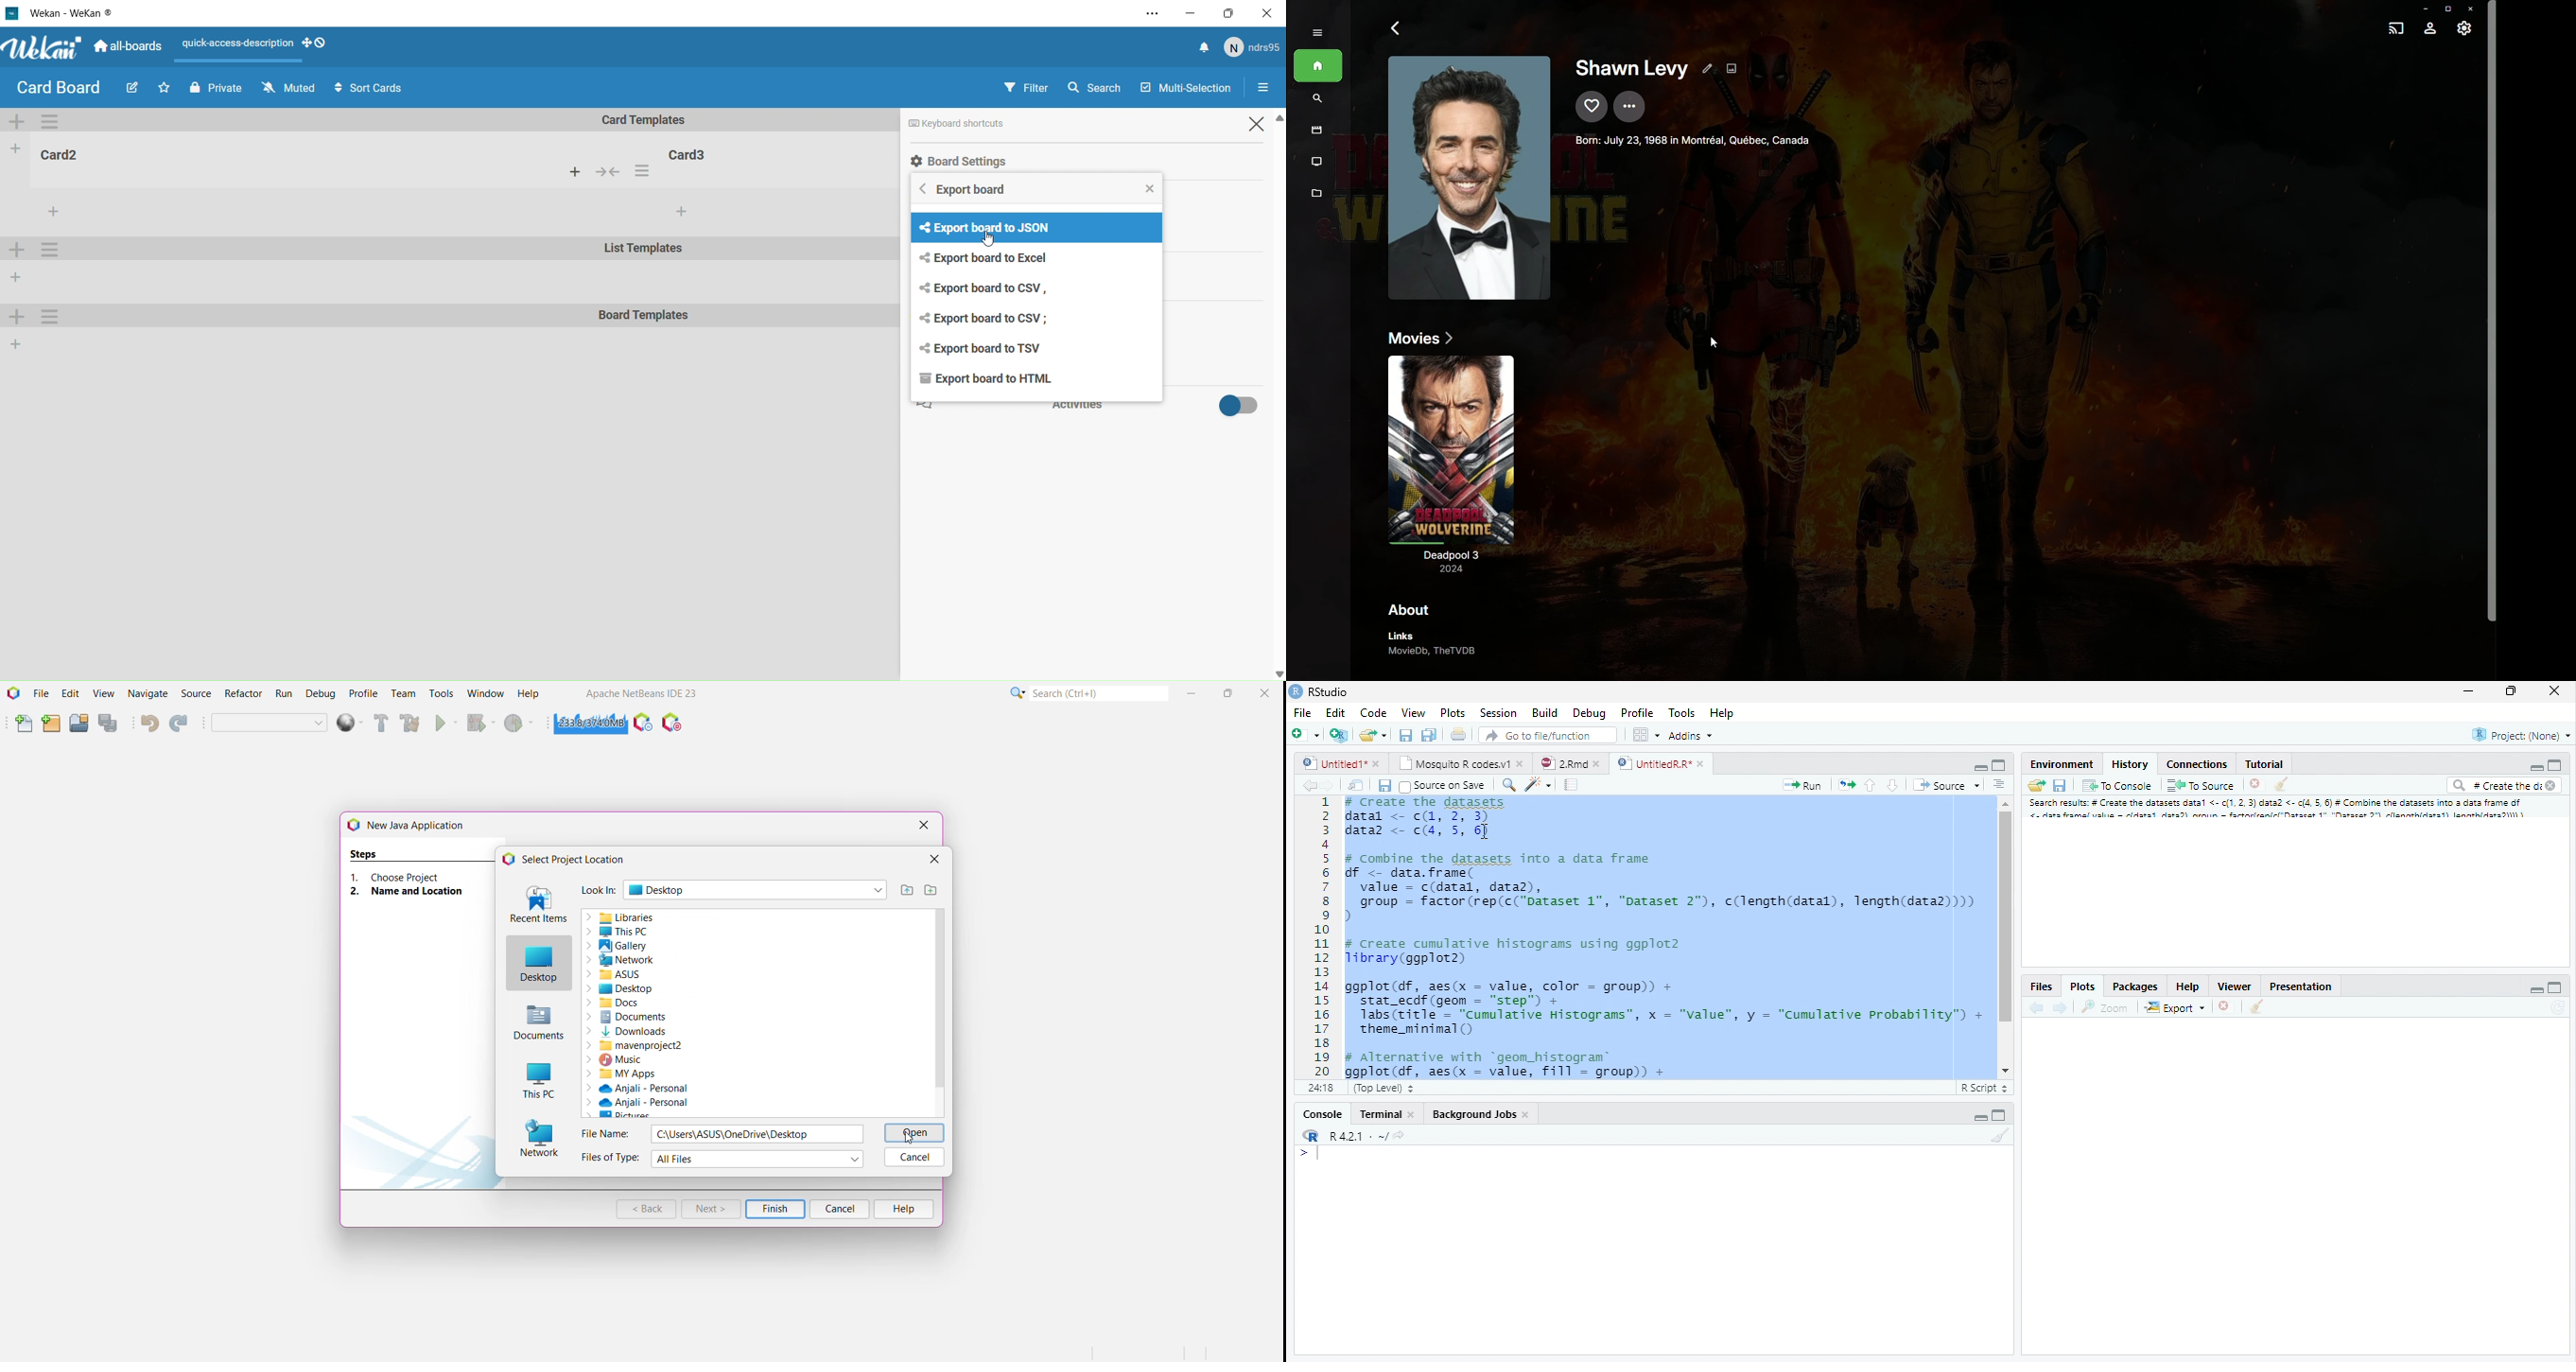 This screenshot has height=1372, width=2576. Describe the element at coordinates (759, 1159) in the screenshot. I see `Select File types` at that location.